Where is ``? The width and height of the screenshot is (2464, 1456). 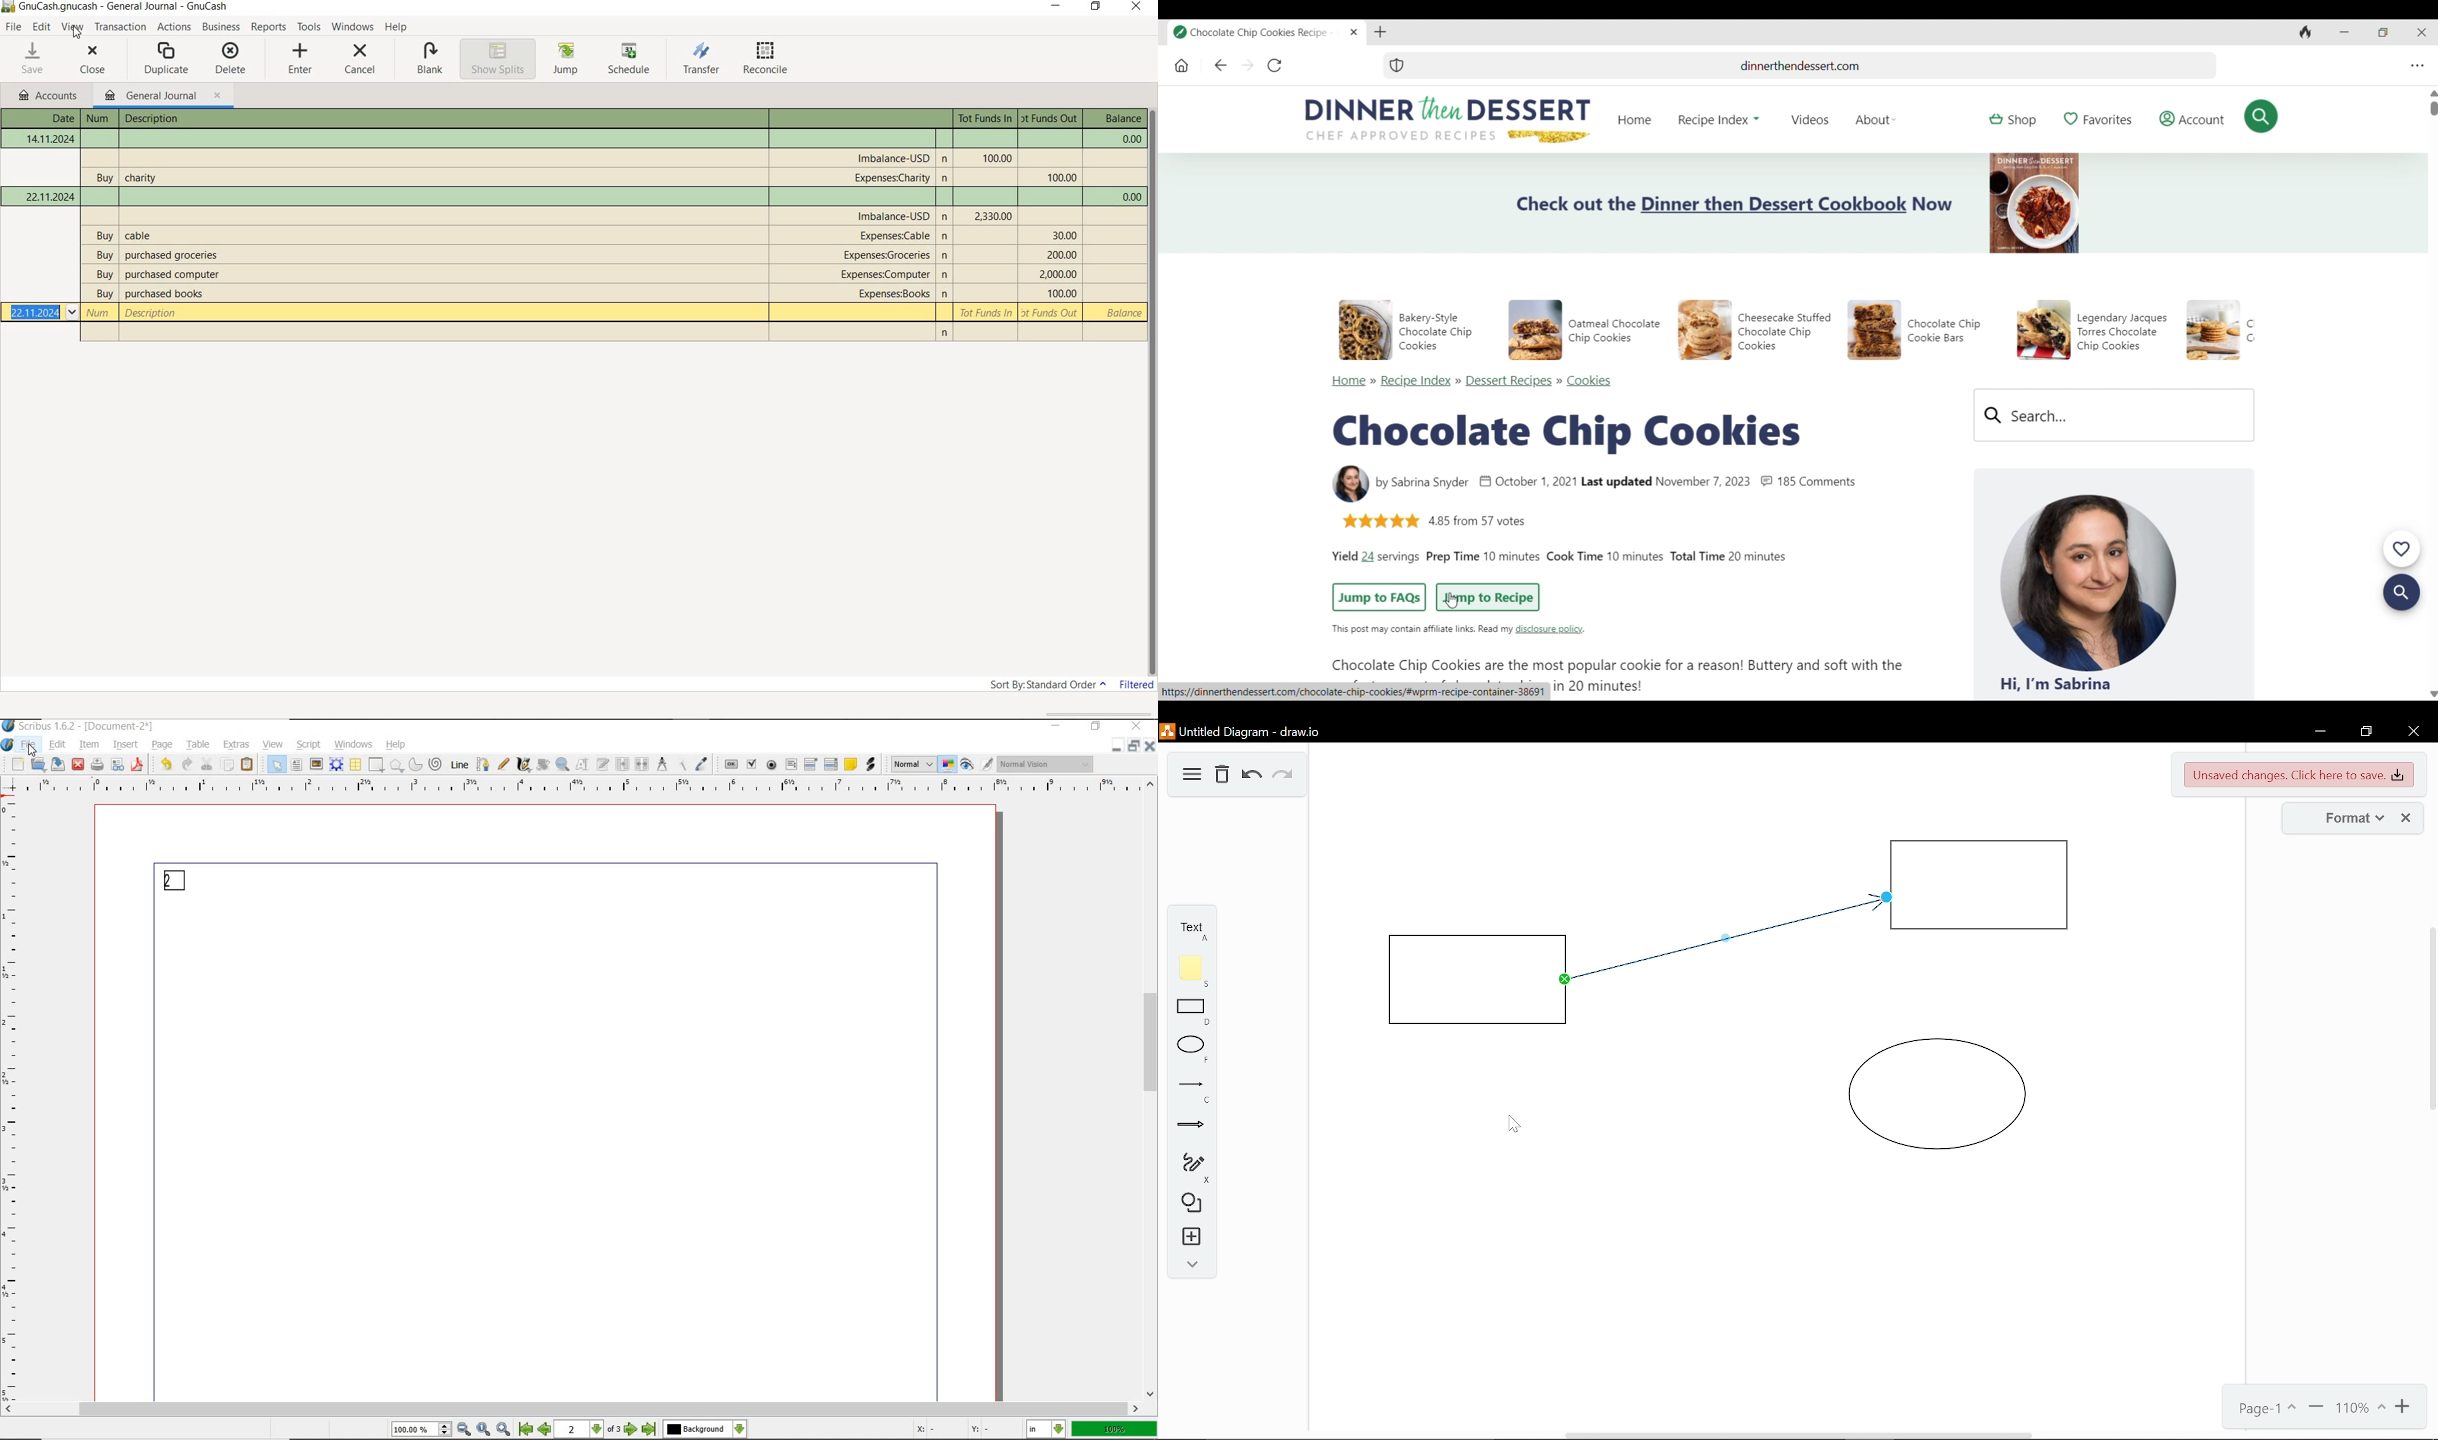
 is located at coordinates (947, 218).